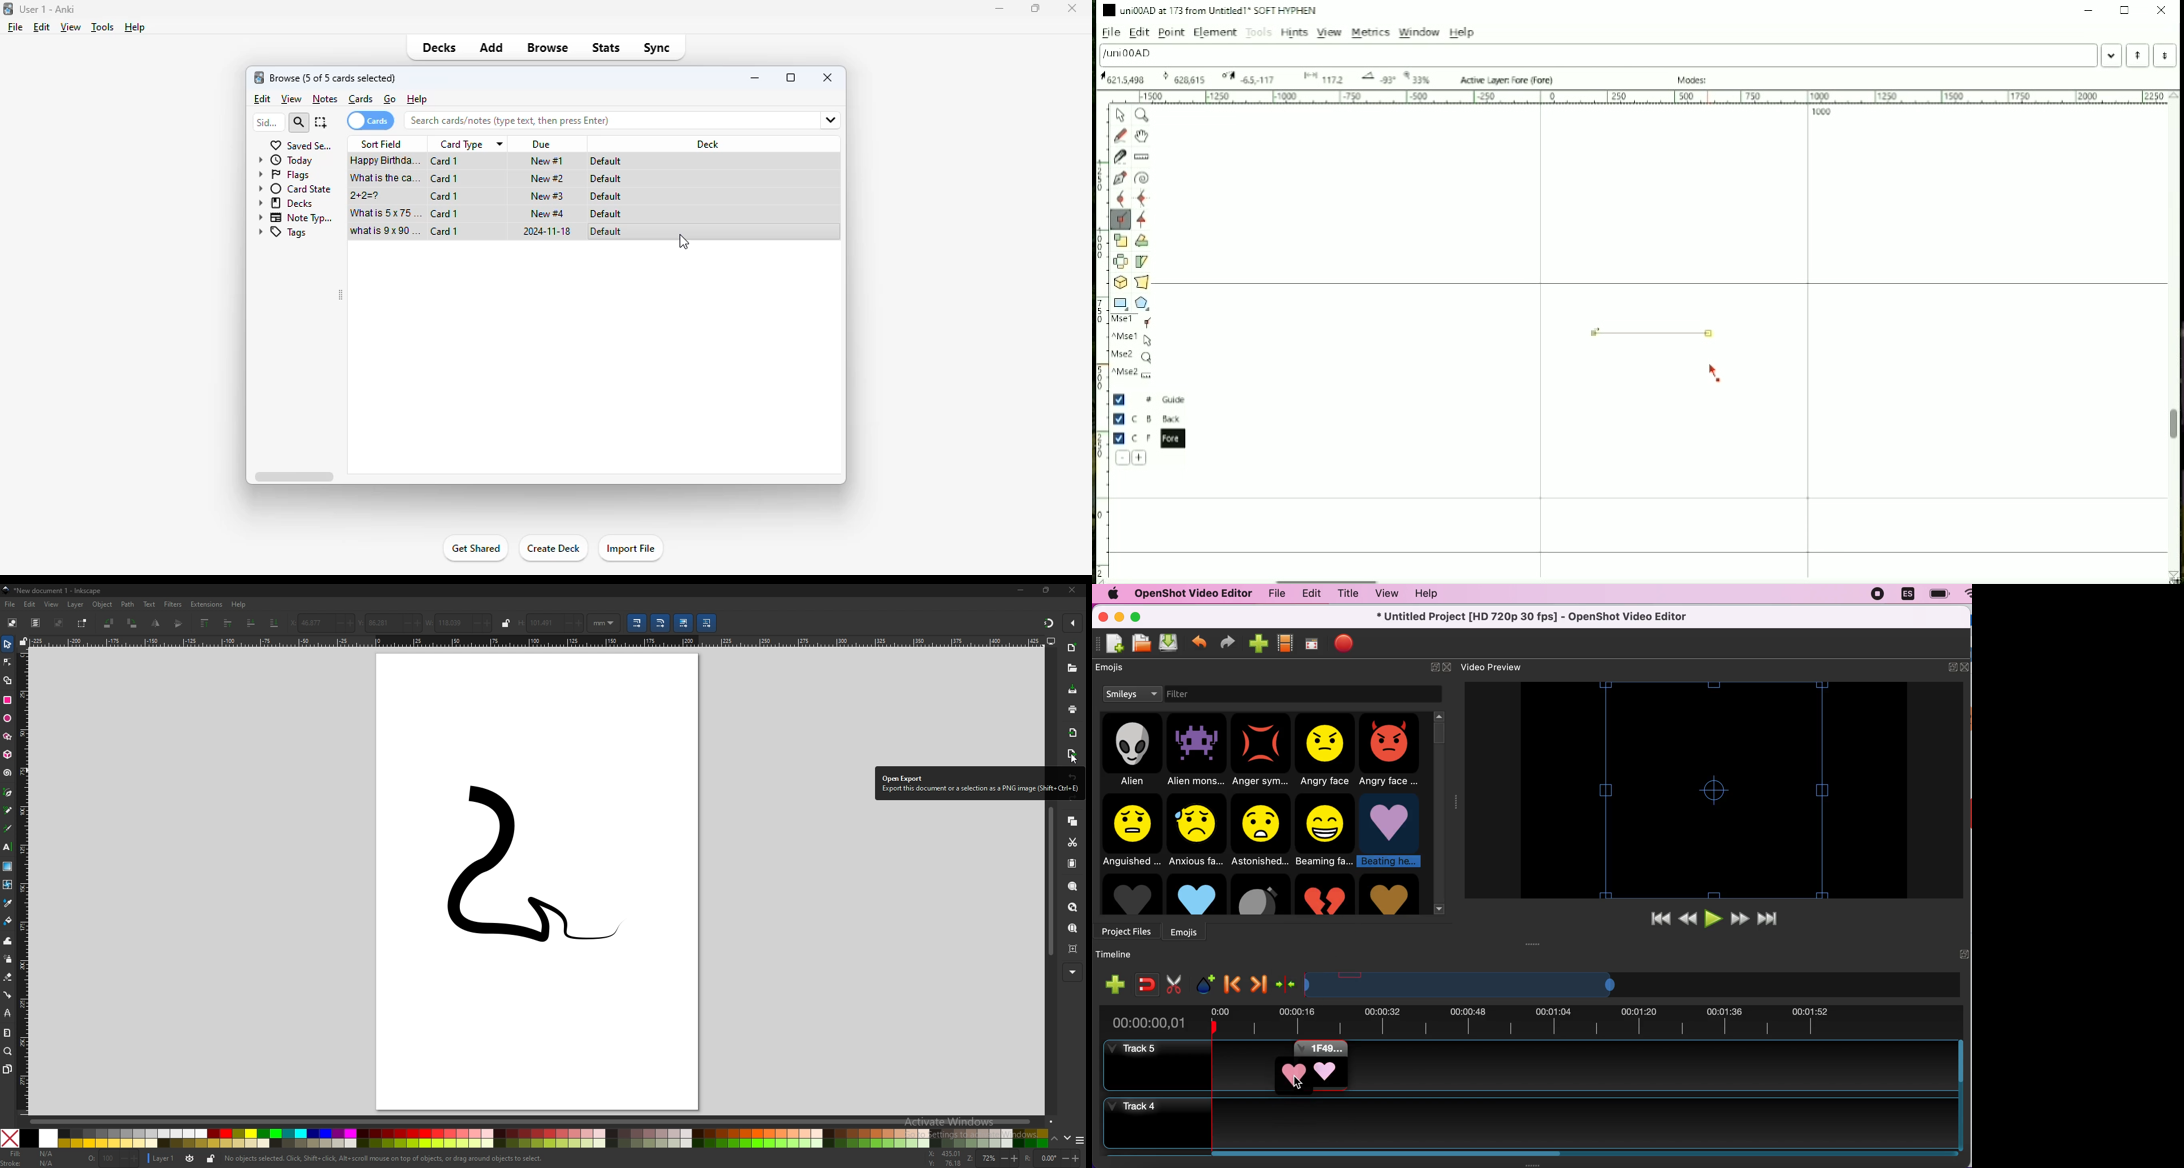  What do you see at coordinates (385, 178) in the screenshot?
I see `what is the capital of France?` at bounding box center [385, 178].